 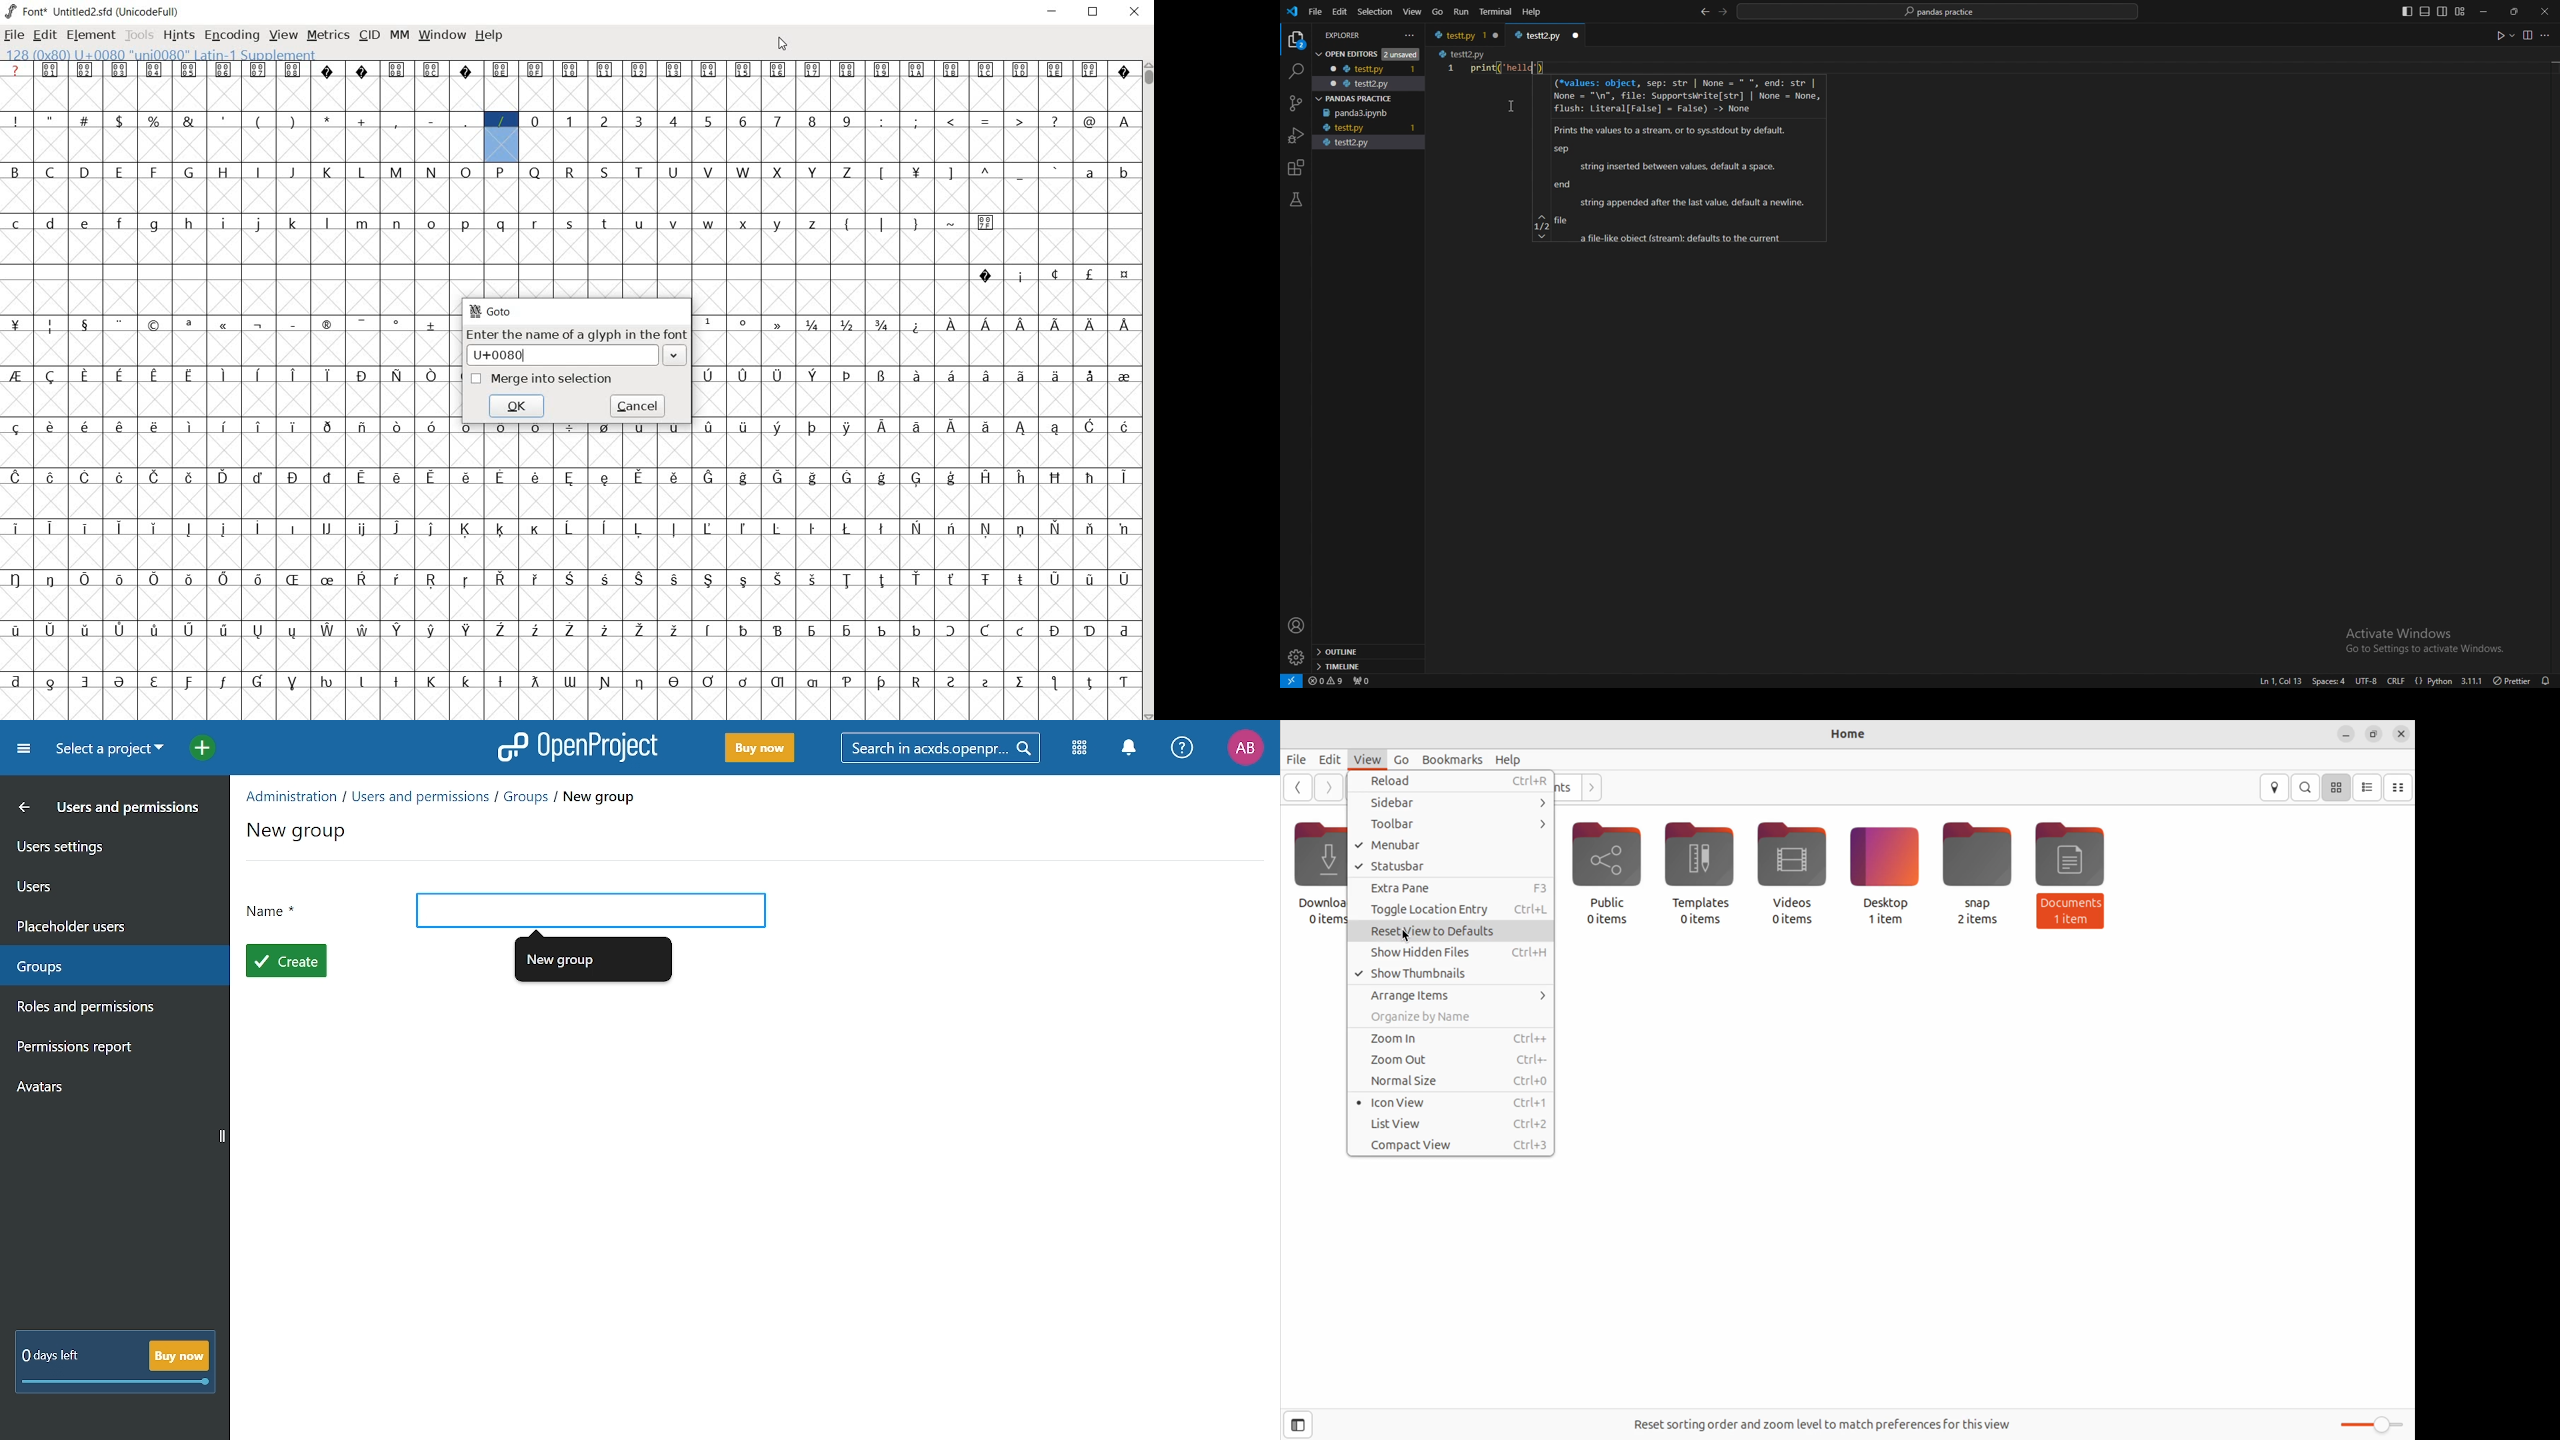 I want to click on glyph, so click(x=985, y=276).